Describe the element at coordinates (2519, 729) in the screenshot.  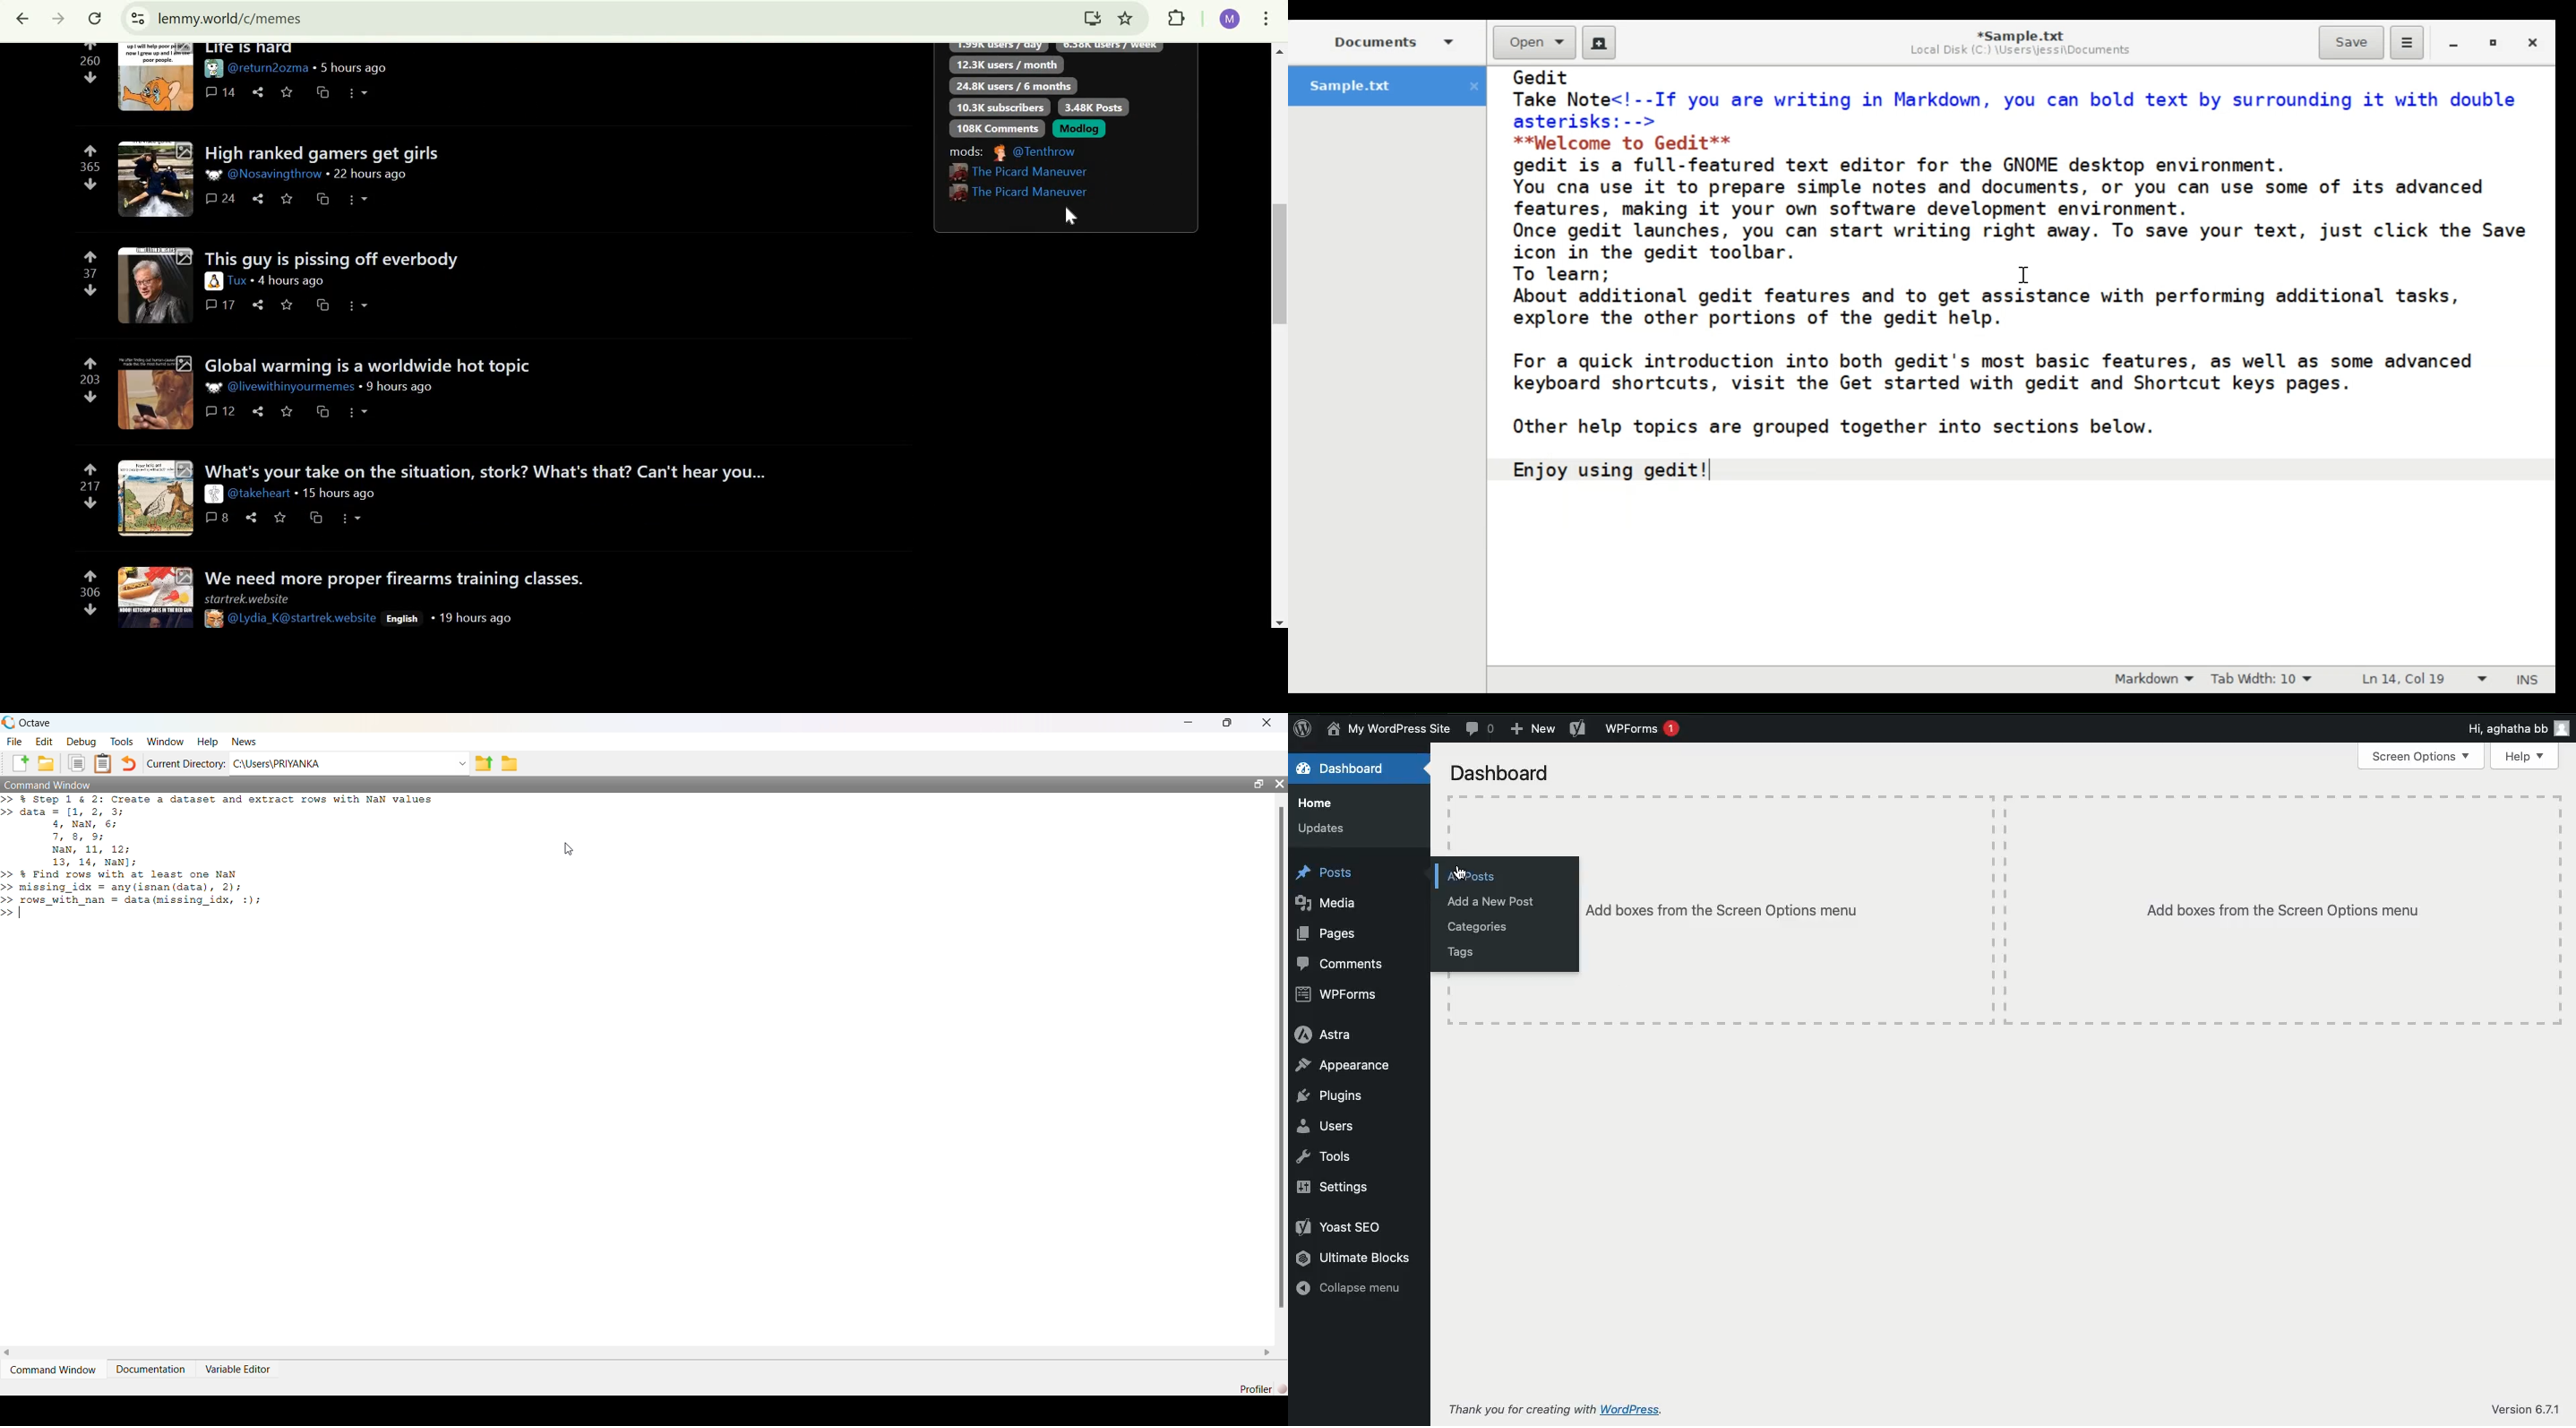
I see `Hi user` at that location.